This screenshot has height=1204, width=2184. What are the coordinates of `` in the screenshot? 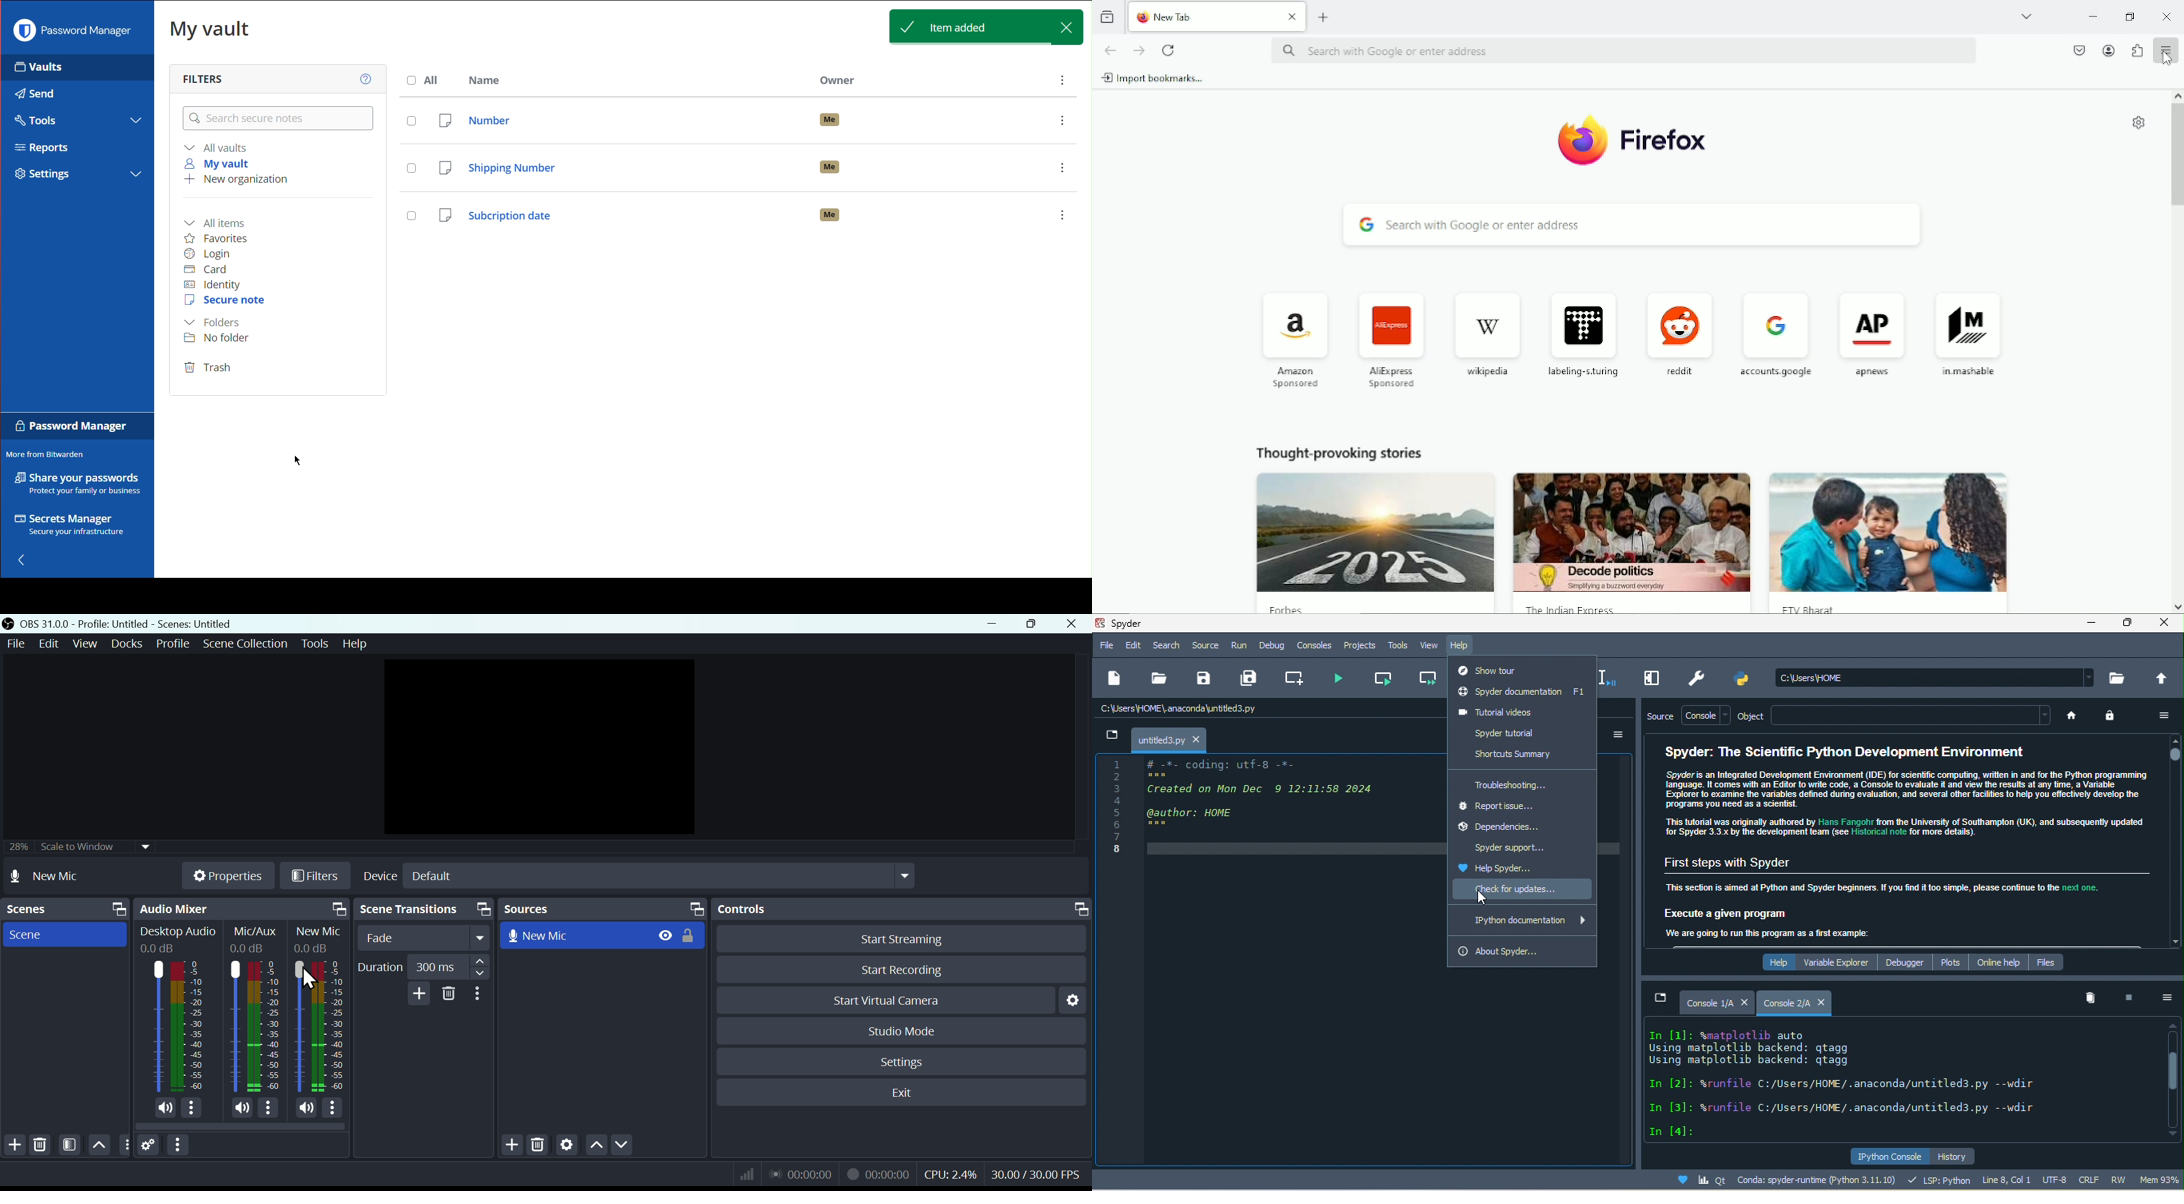 It's located at (258, 931).